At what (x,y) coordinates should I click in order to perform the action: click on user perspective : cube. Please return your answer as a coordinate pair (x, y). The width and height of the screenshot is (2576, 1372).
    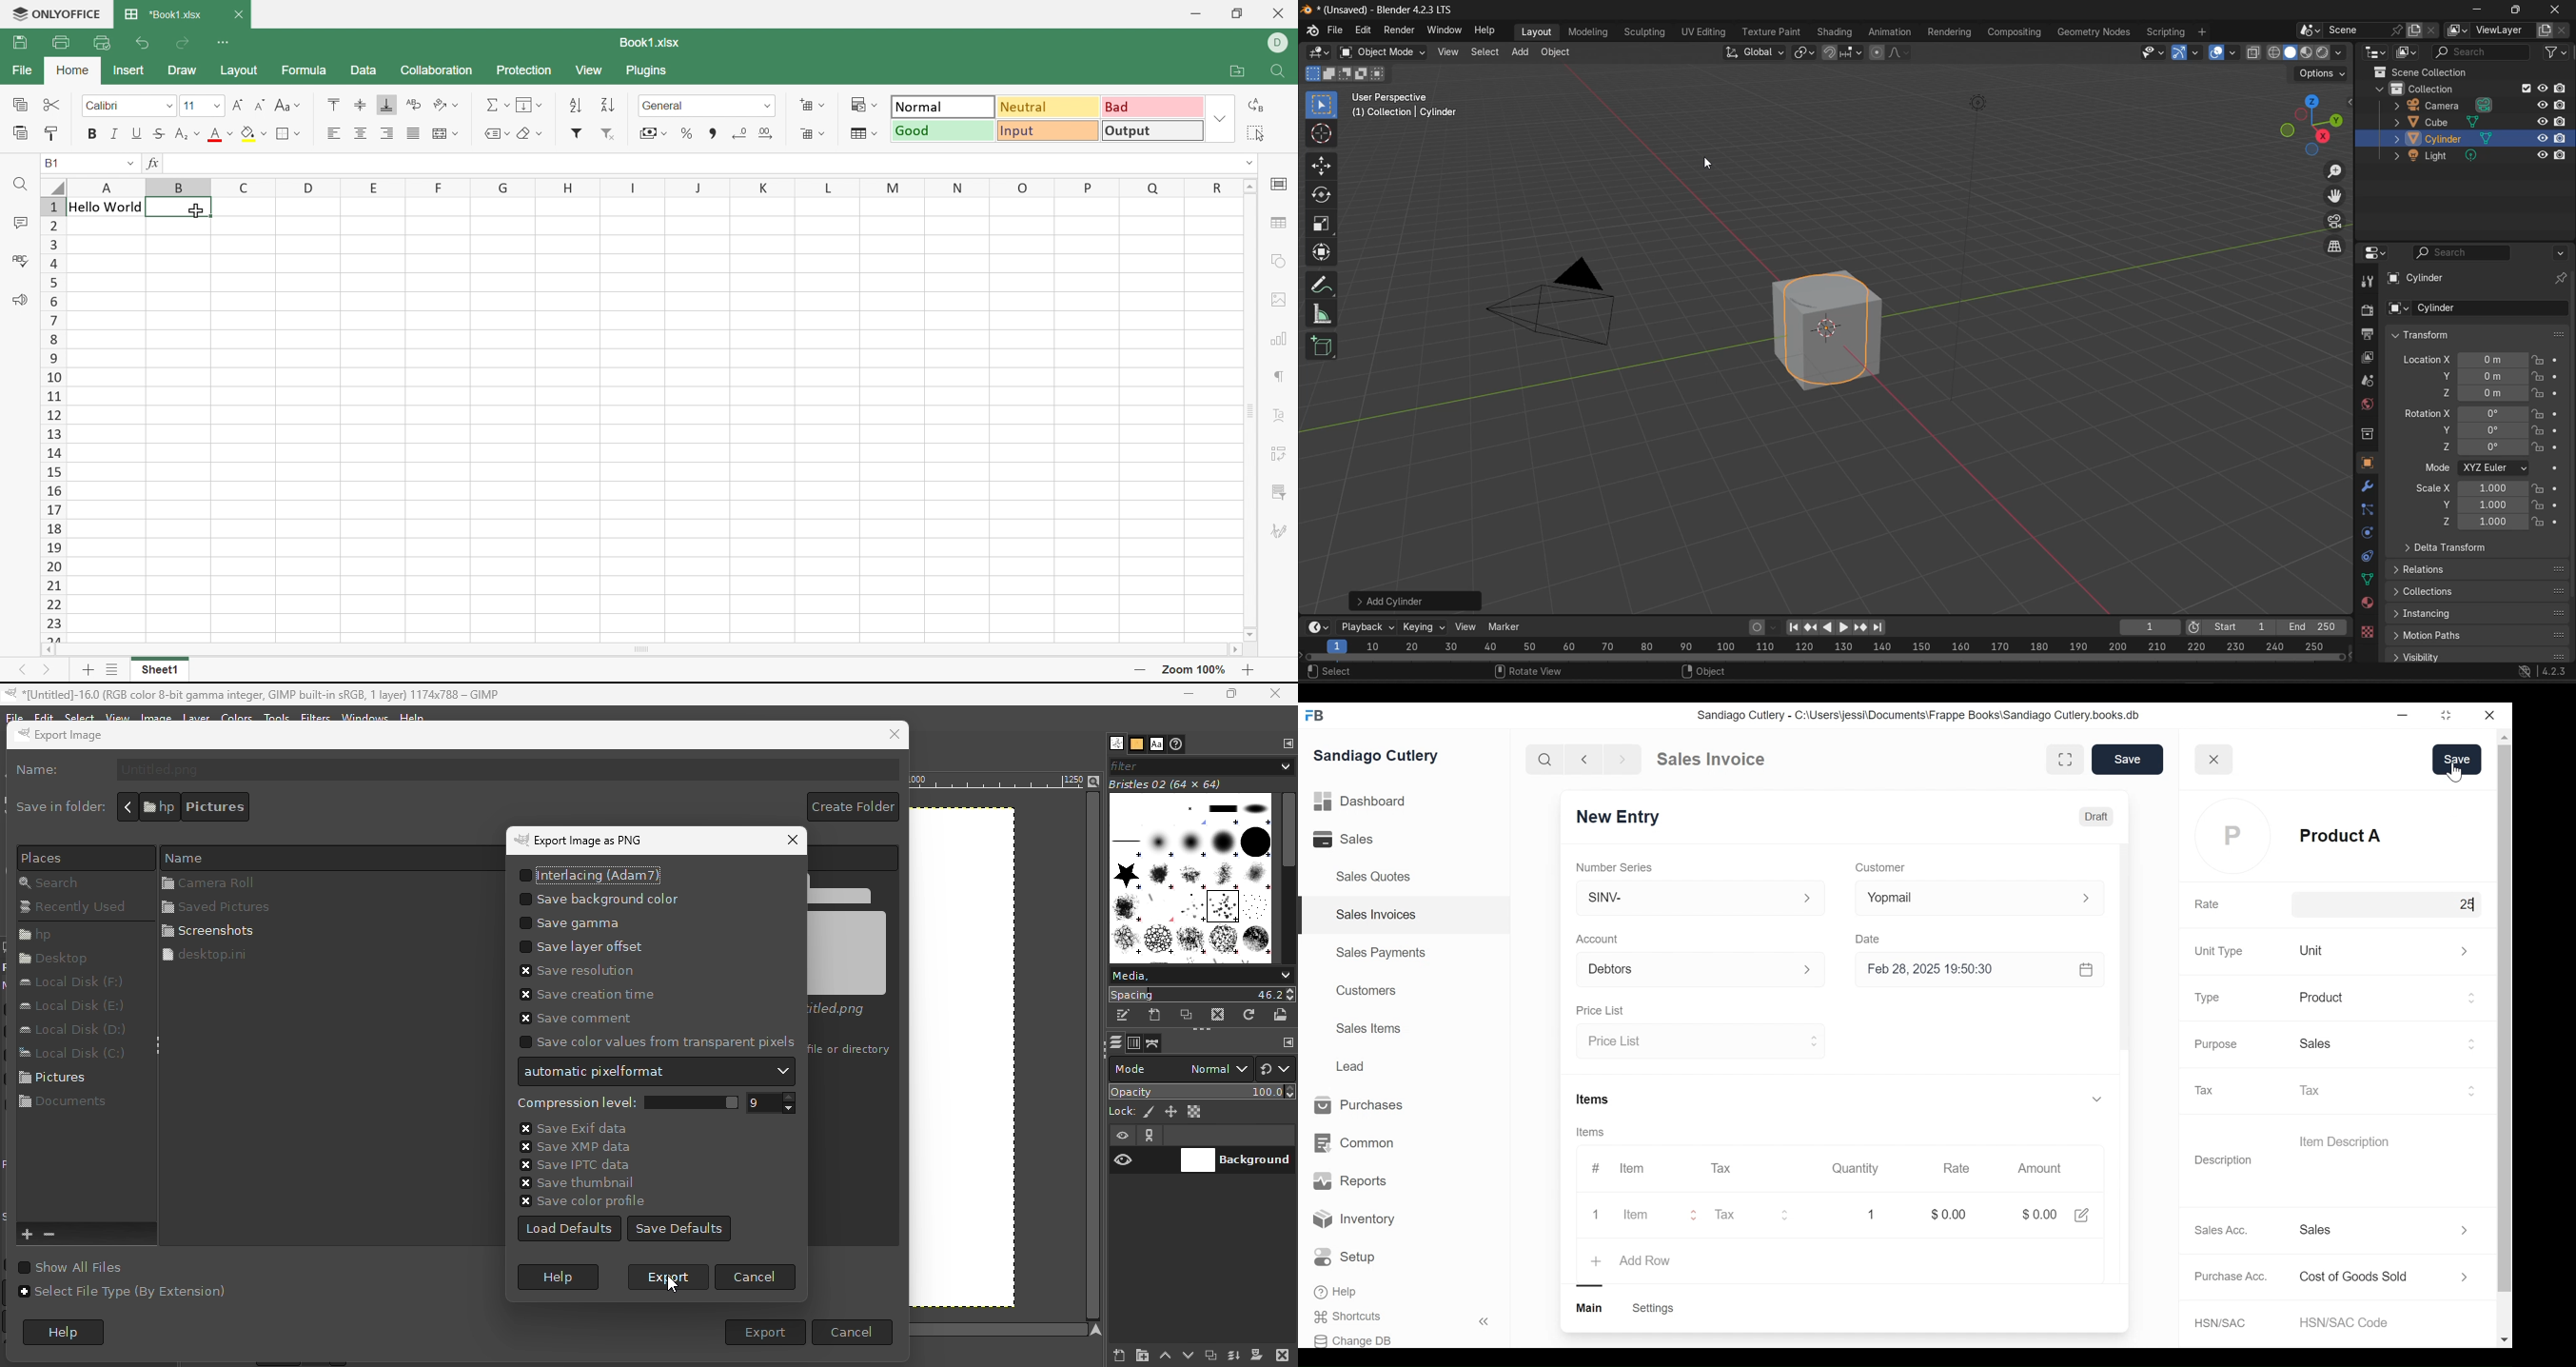
    Looking at the image, I should click on (1402, 107).